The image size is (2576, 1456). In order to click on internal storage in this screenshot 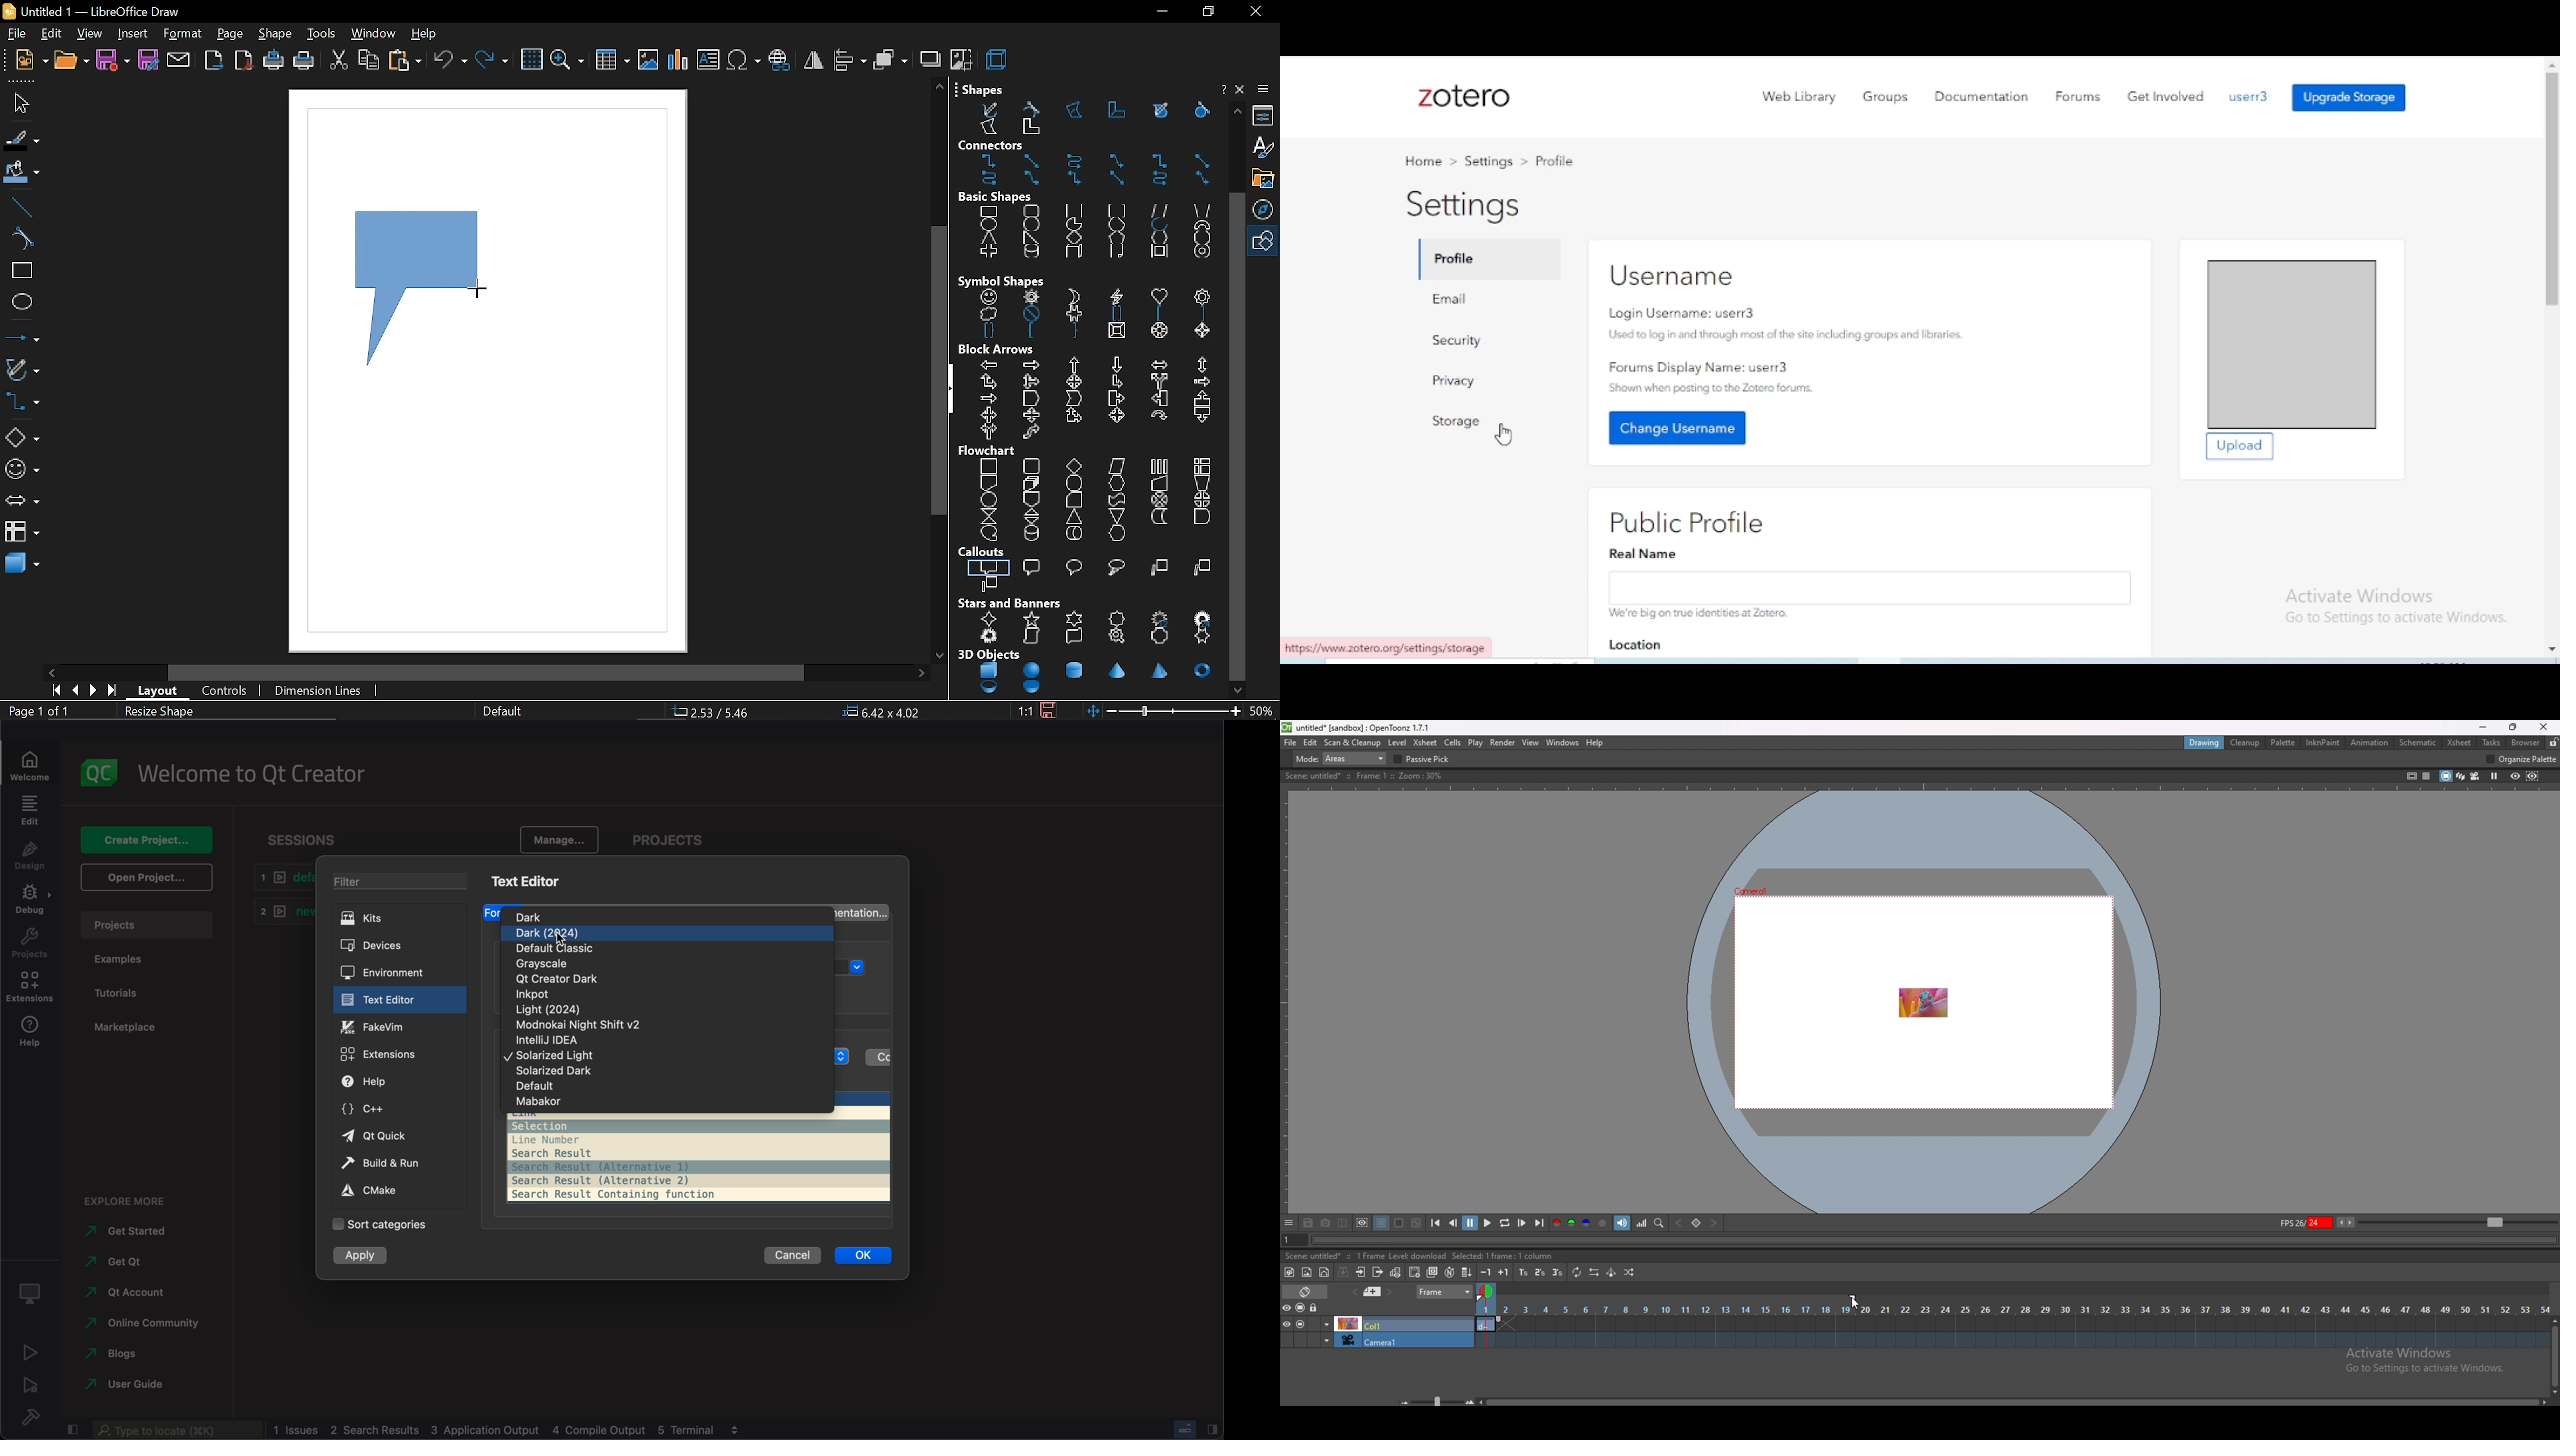, I will do `click(1203, 465)`.